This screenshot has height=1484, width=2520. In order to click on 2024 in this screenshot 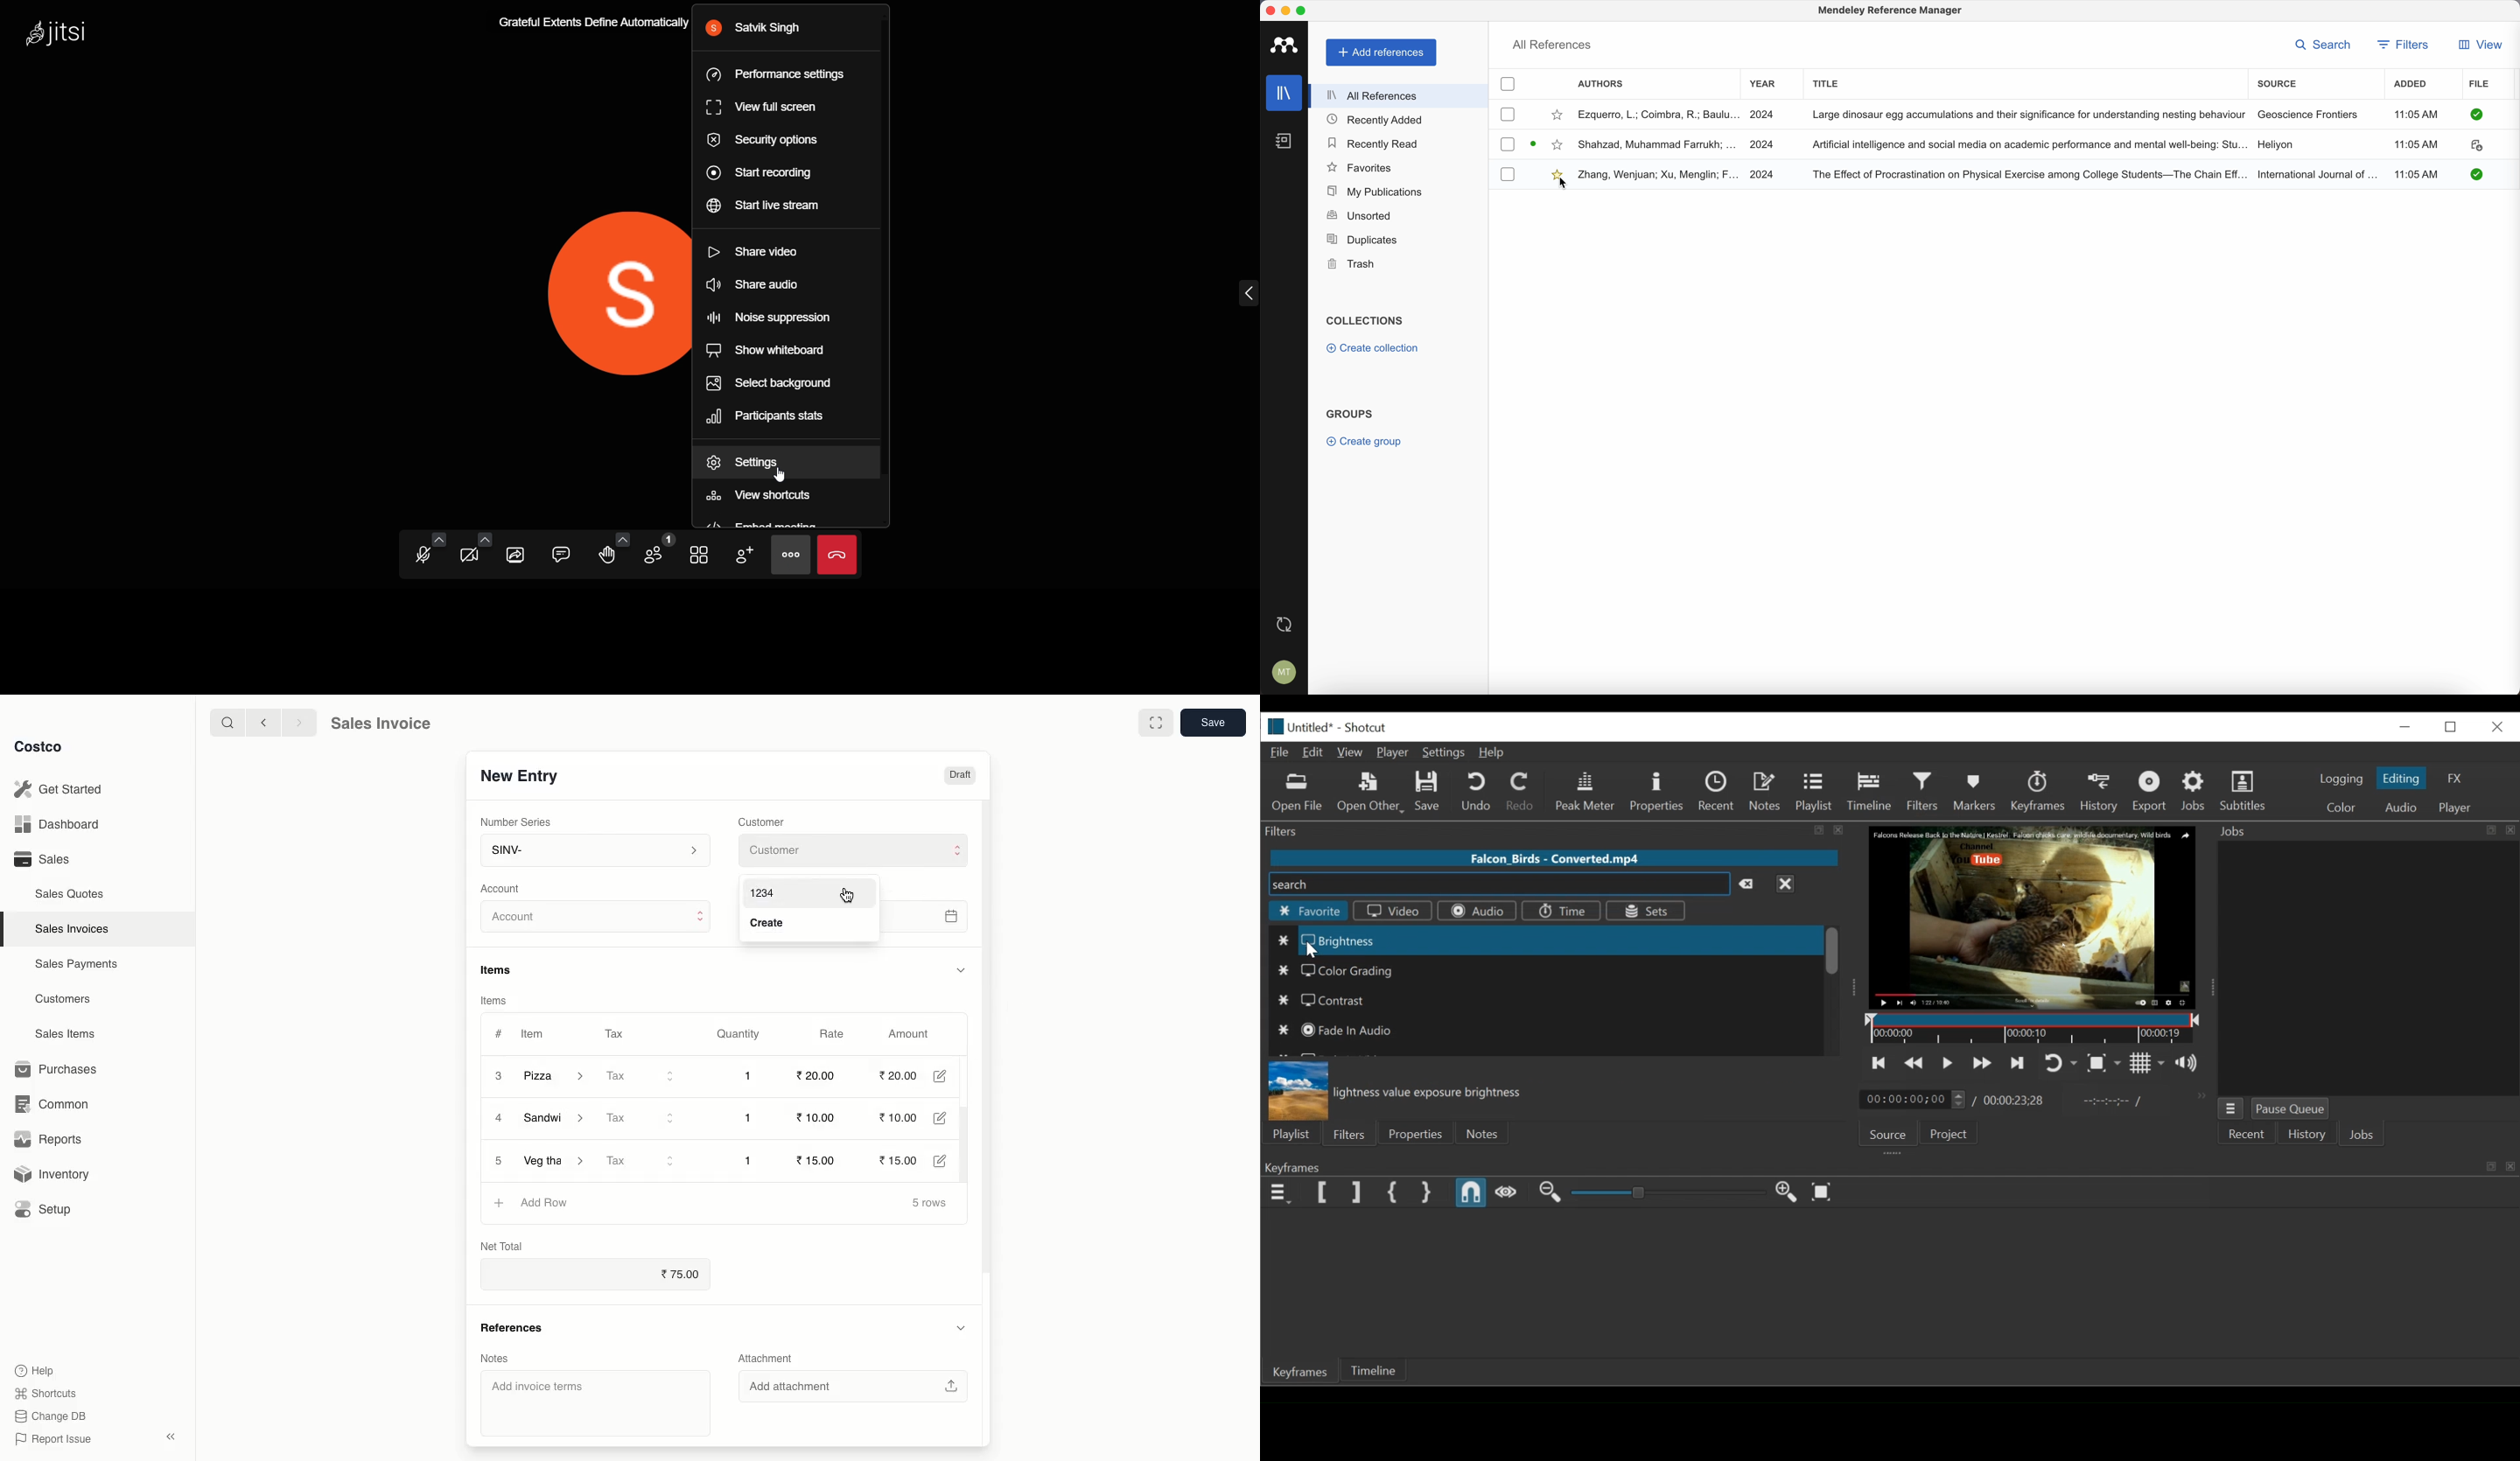, I will do `click(1763, 114)`.